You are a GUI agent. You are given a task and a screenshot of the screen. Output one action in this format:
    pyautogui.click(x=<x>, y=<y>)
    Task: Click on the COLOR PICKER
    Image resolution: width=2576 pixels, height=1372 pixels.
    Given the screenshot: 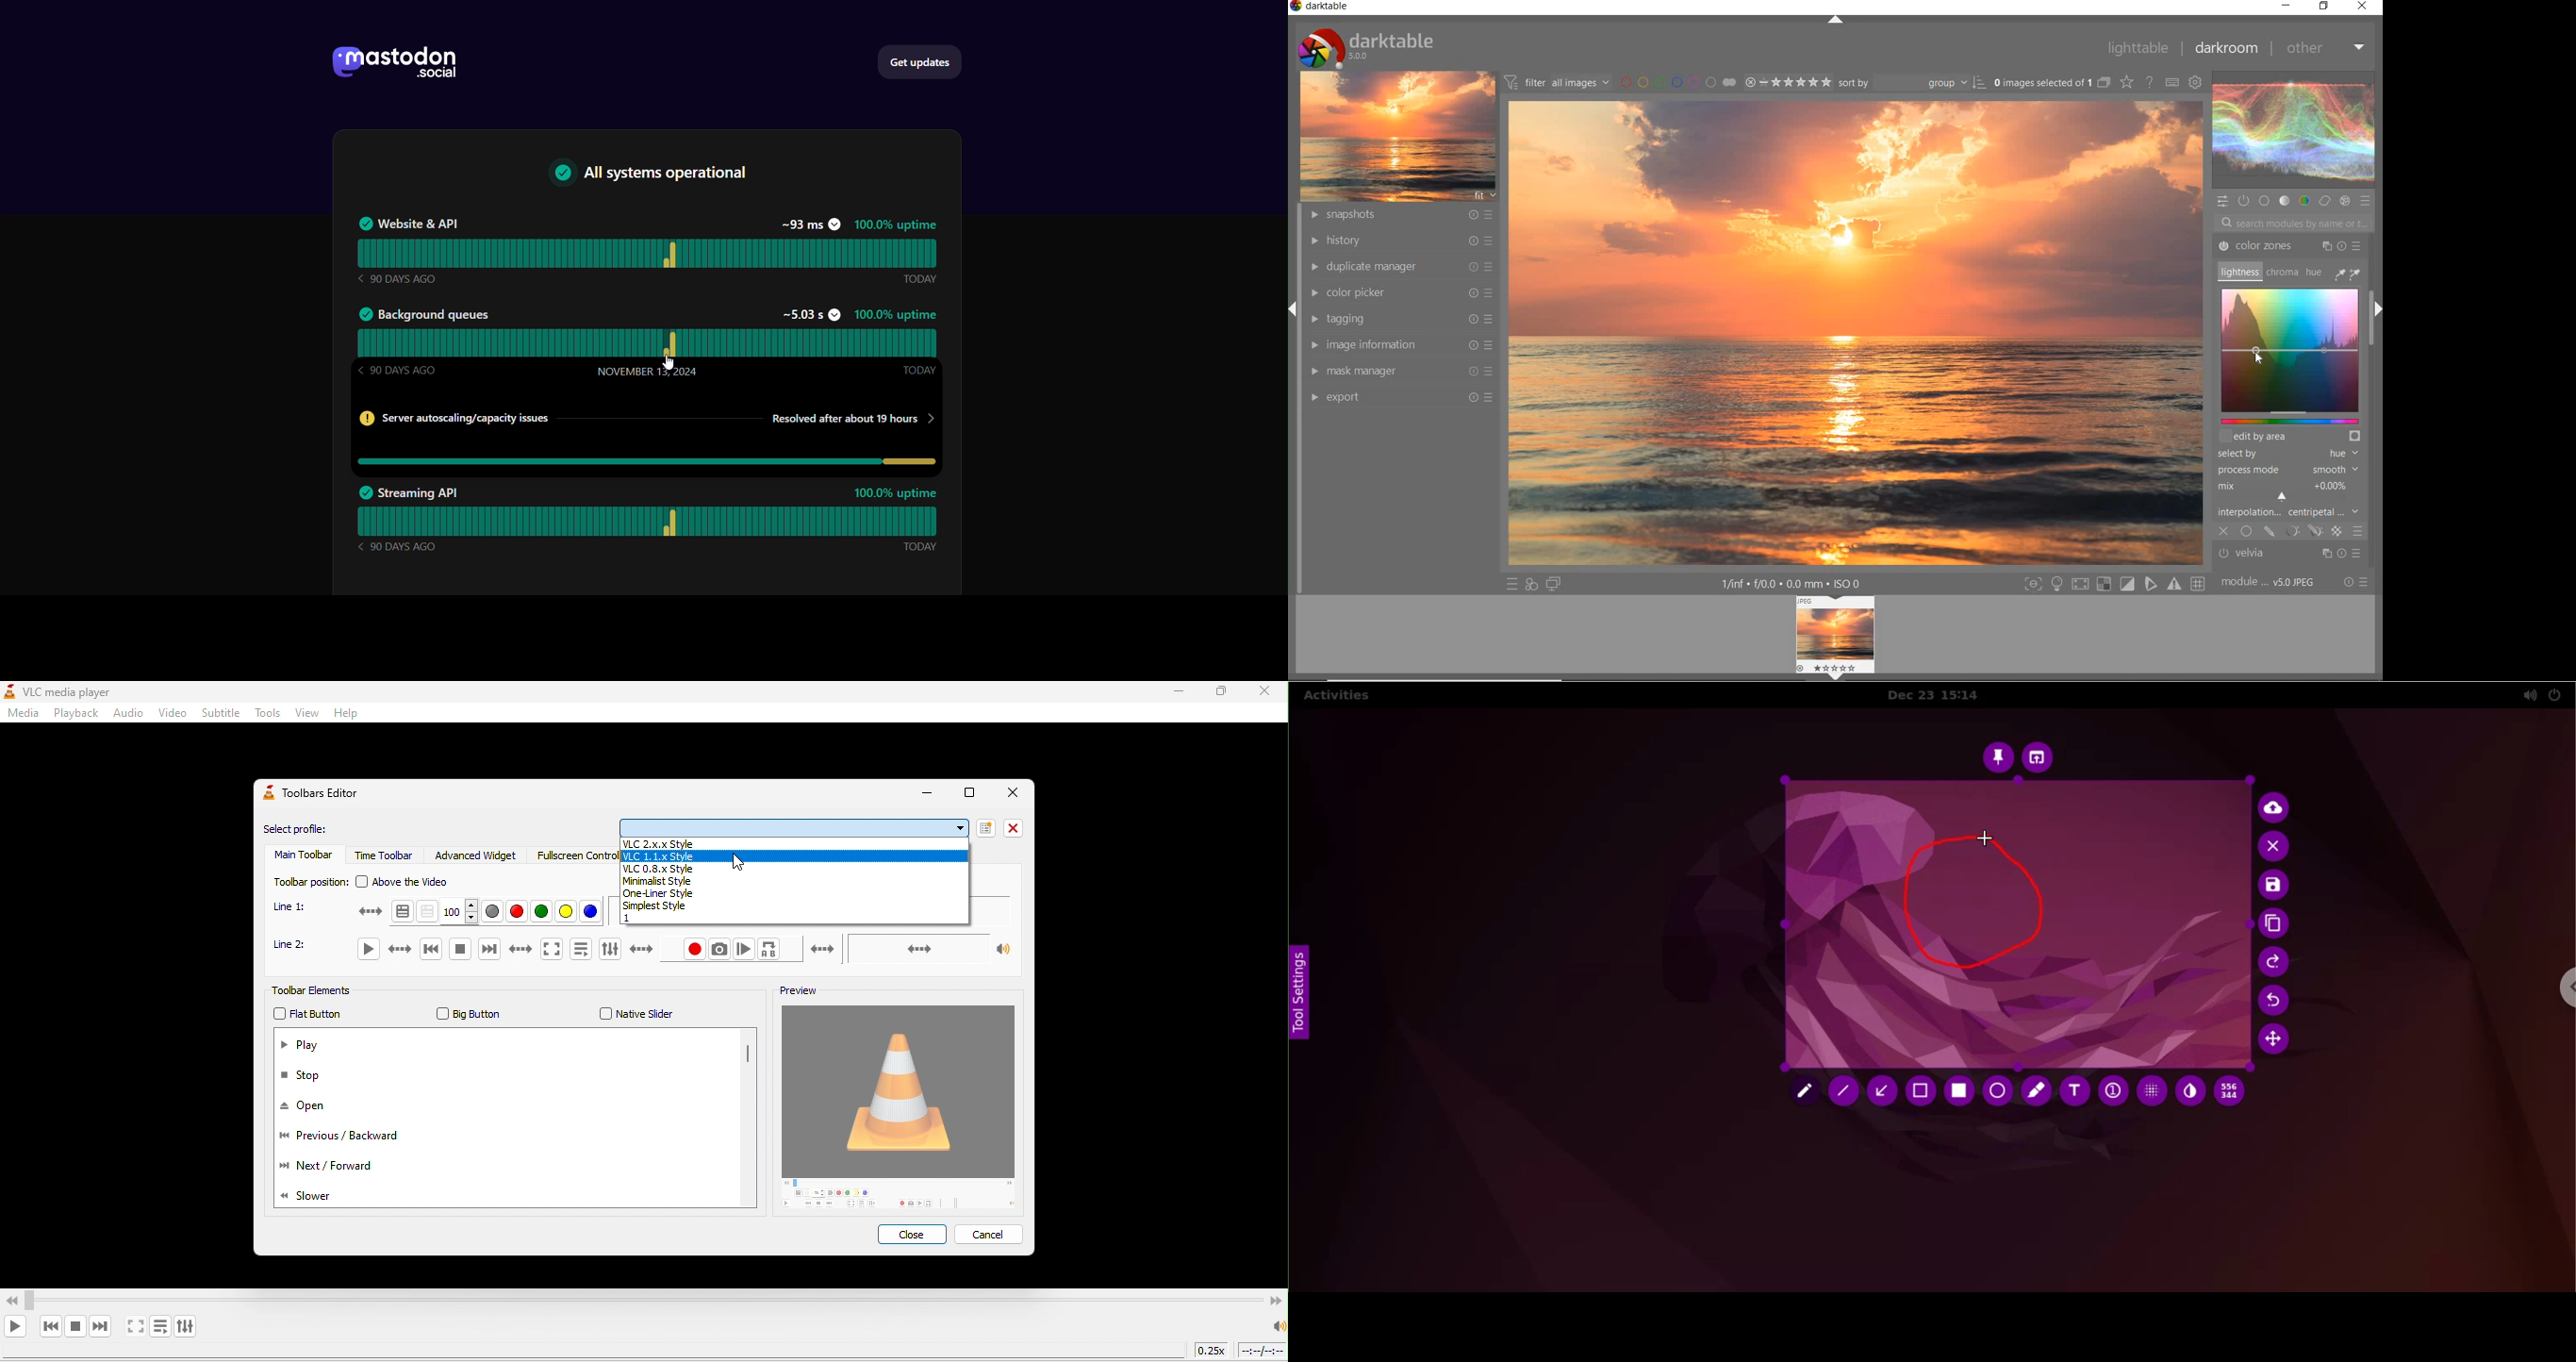 What is the action you would take?
    pyautogui.click(x=1404, y=292)
    